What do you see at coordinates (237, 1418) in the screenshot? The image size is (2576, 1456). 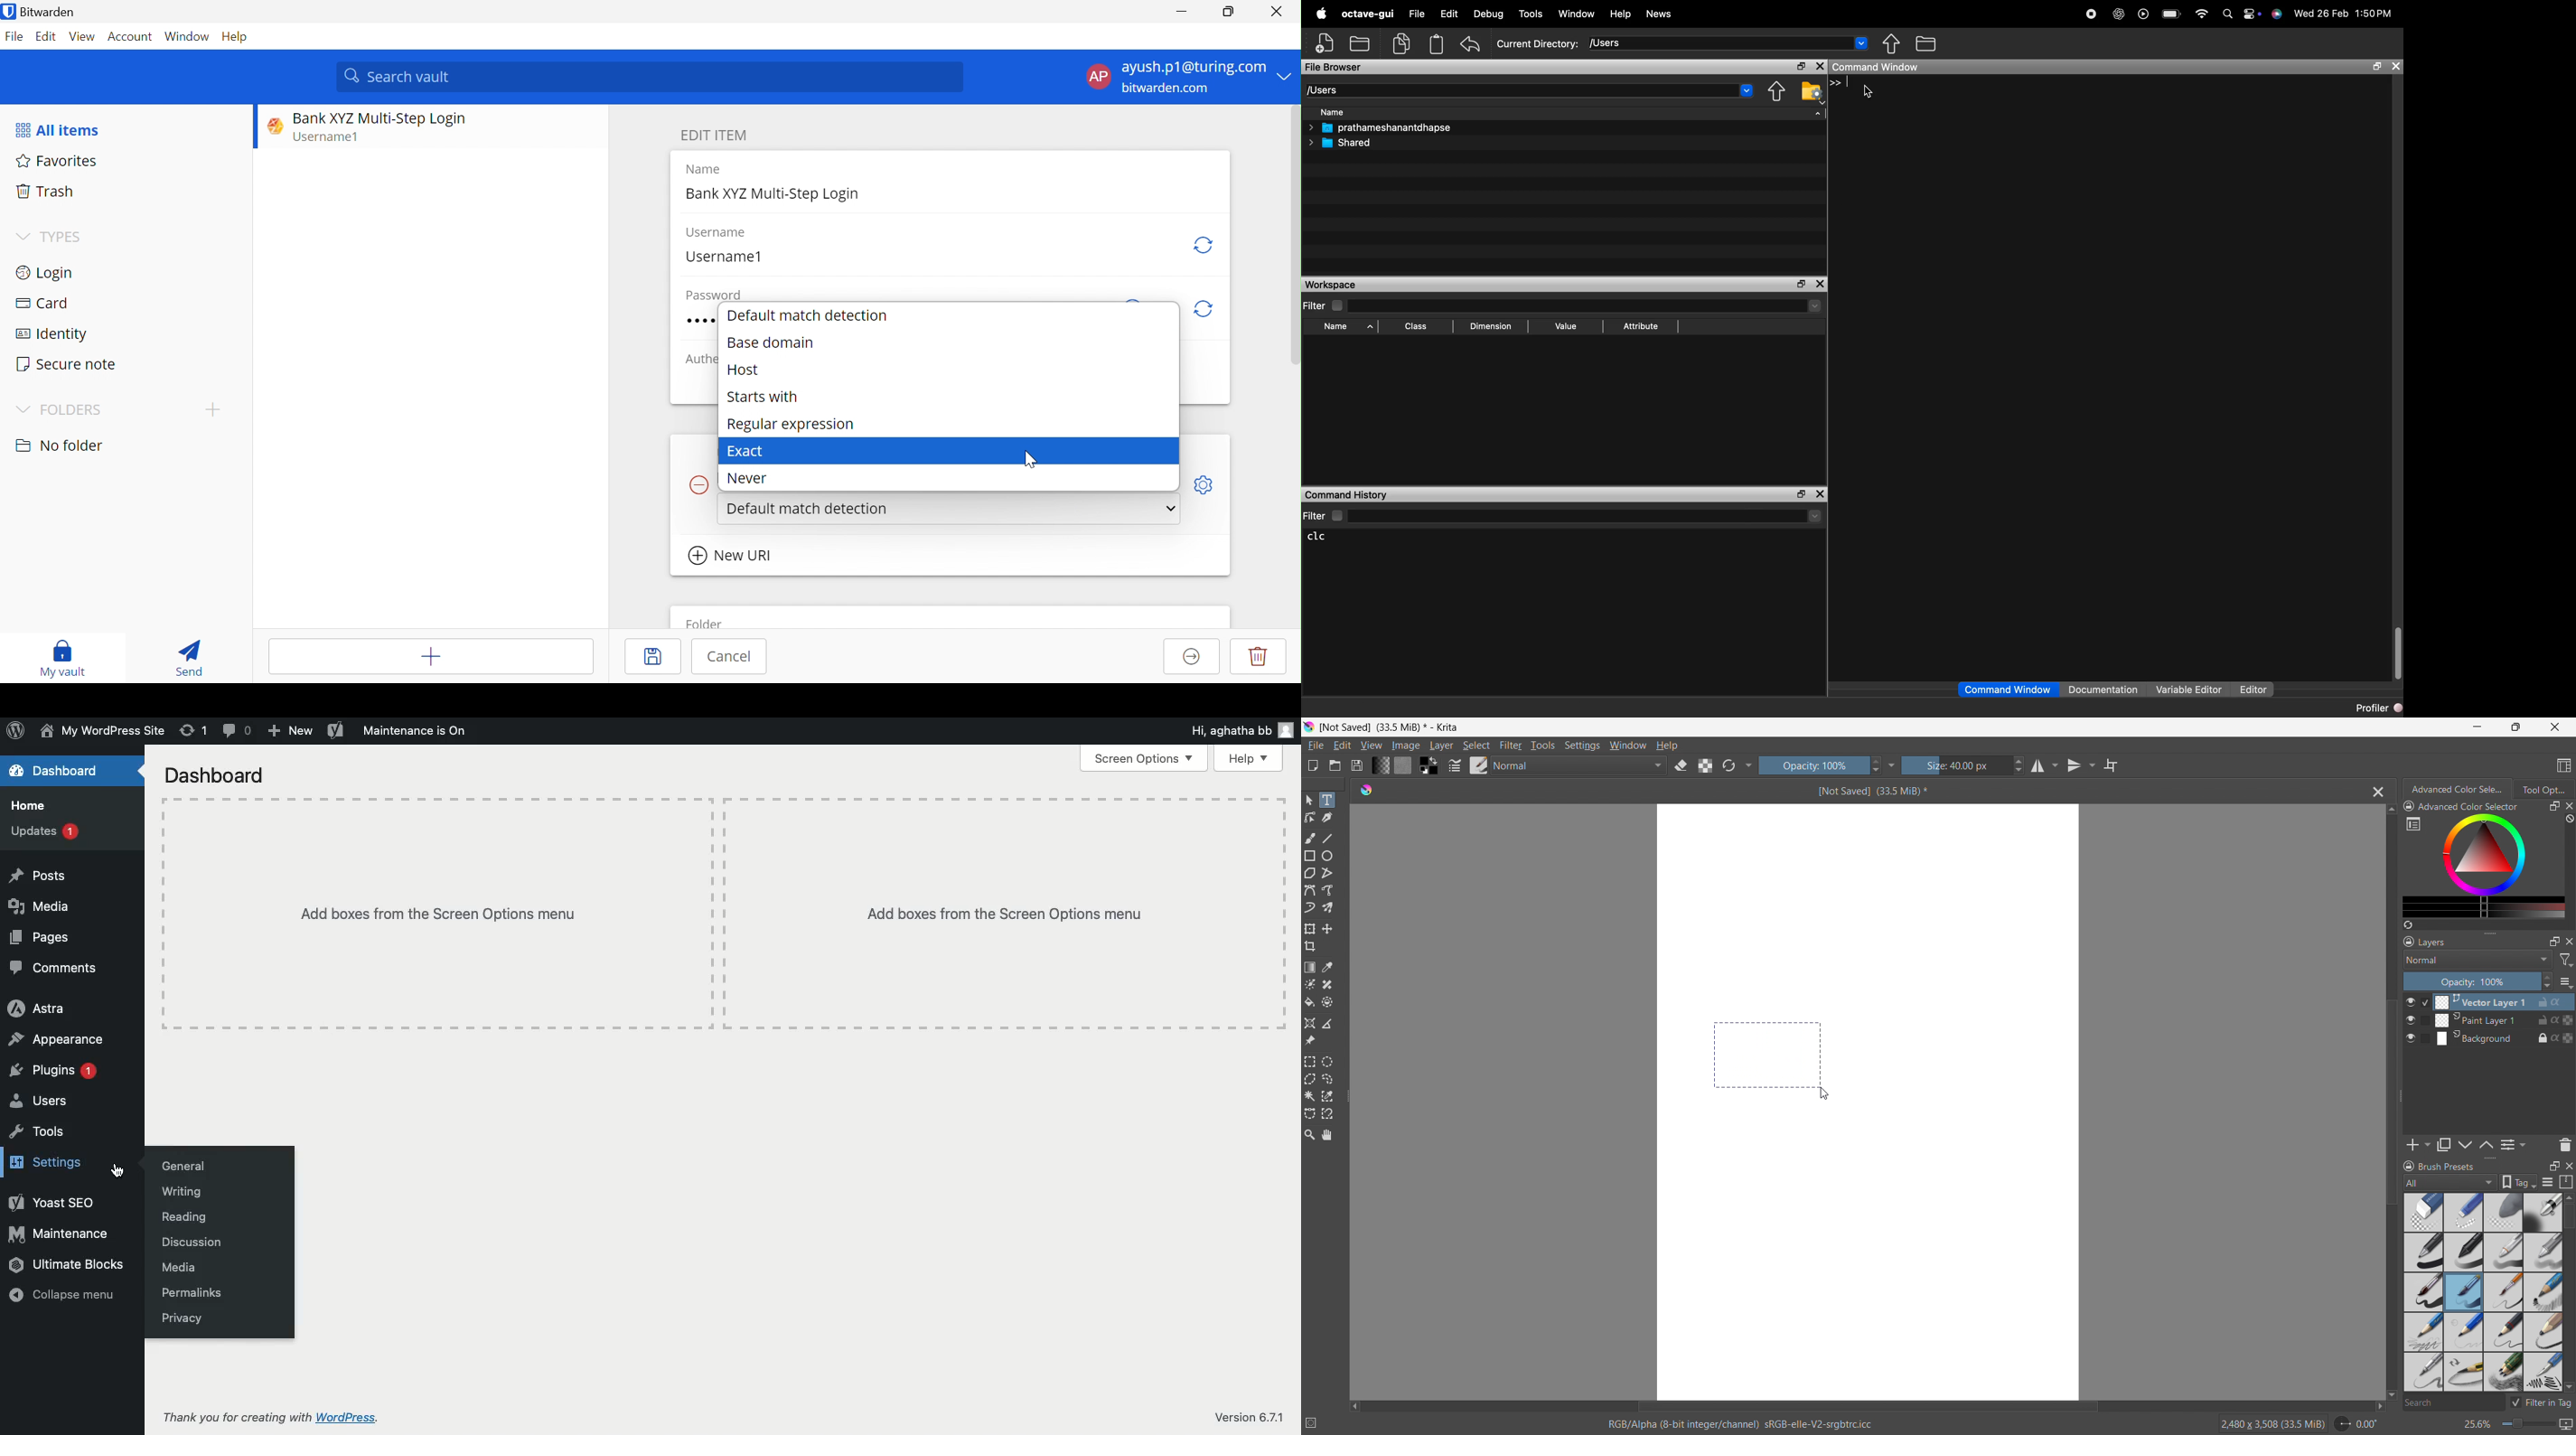 I see `Thank you for creating with` at bounding box center [237, 1418].